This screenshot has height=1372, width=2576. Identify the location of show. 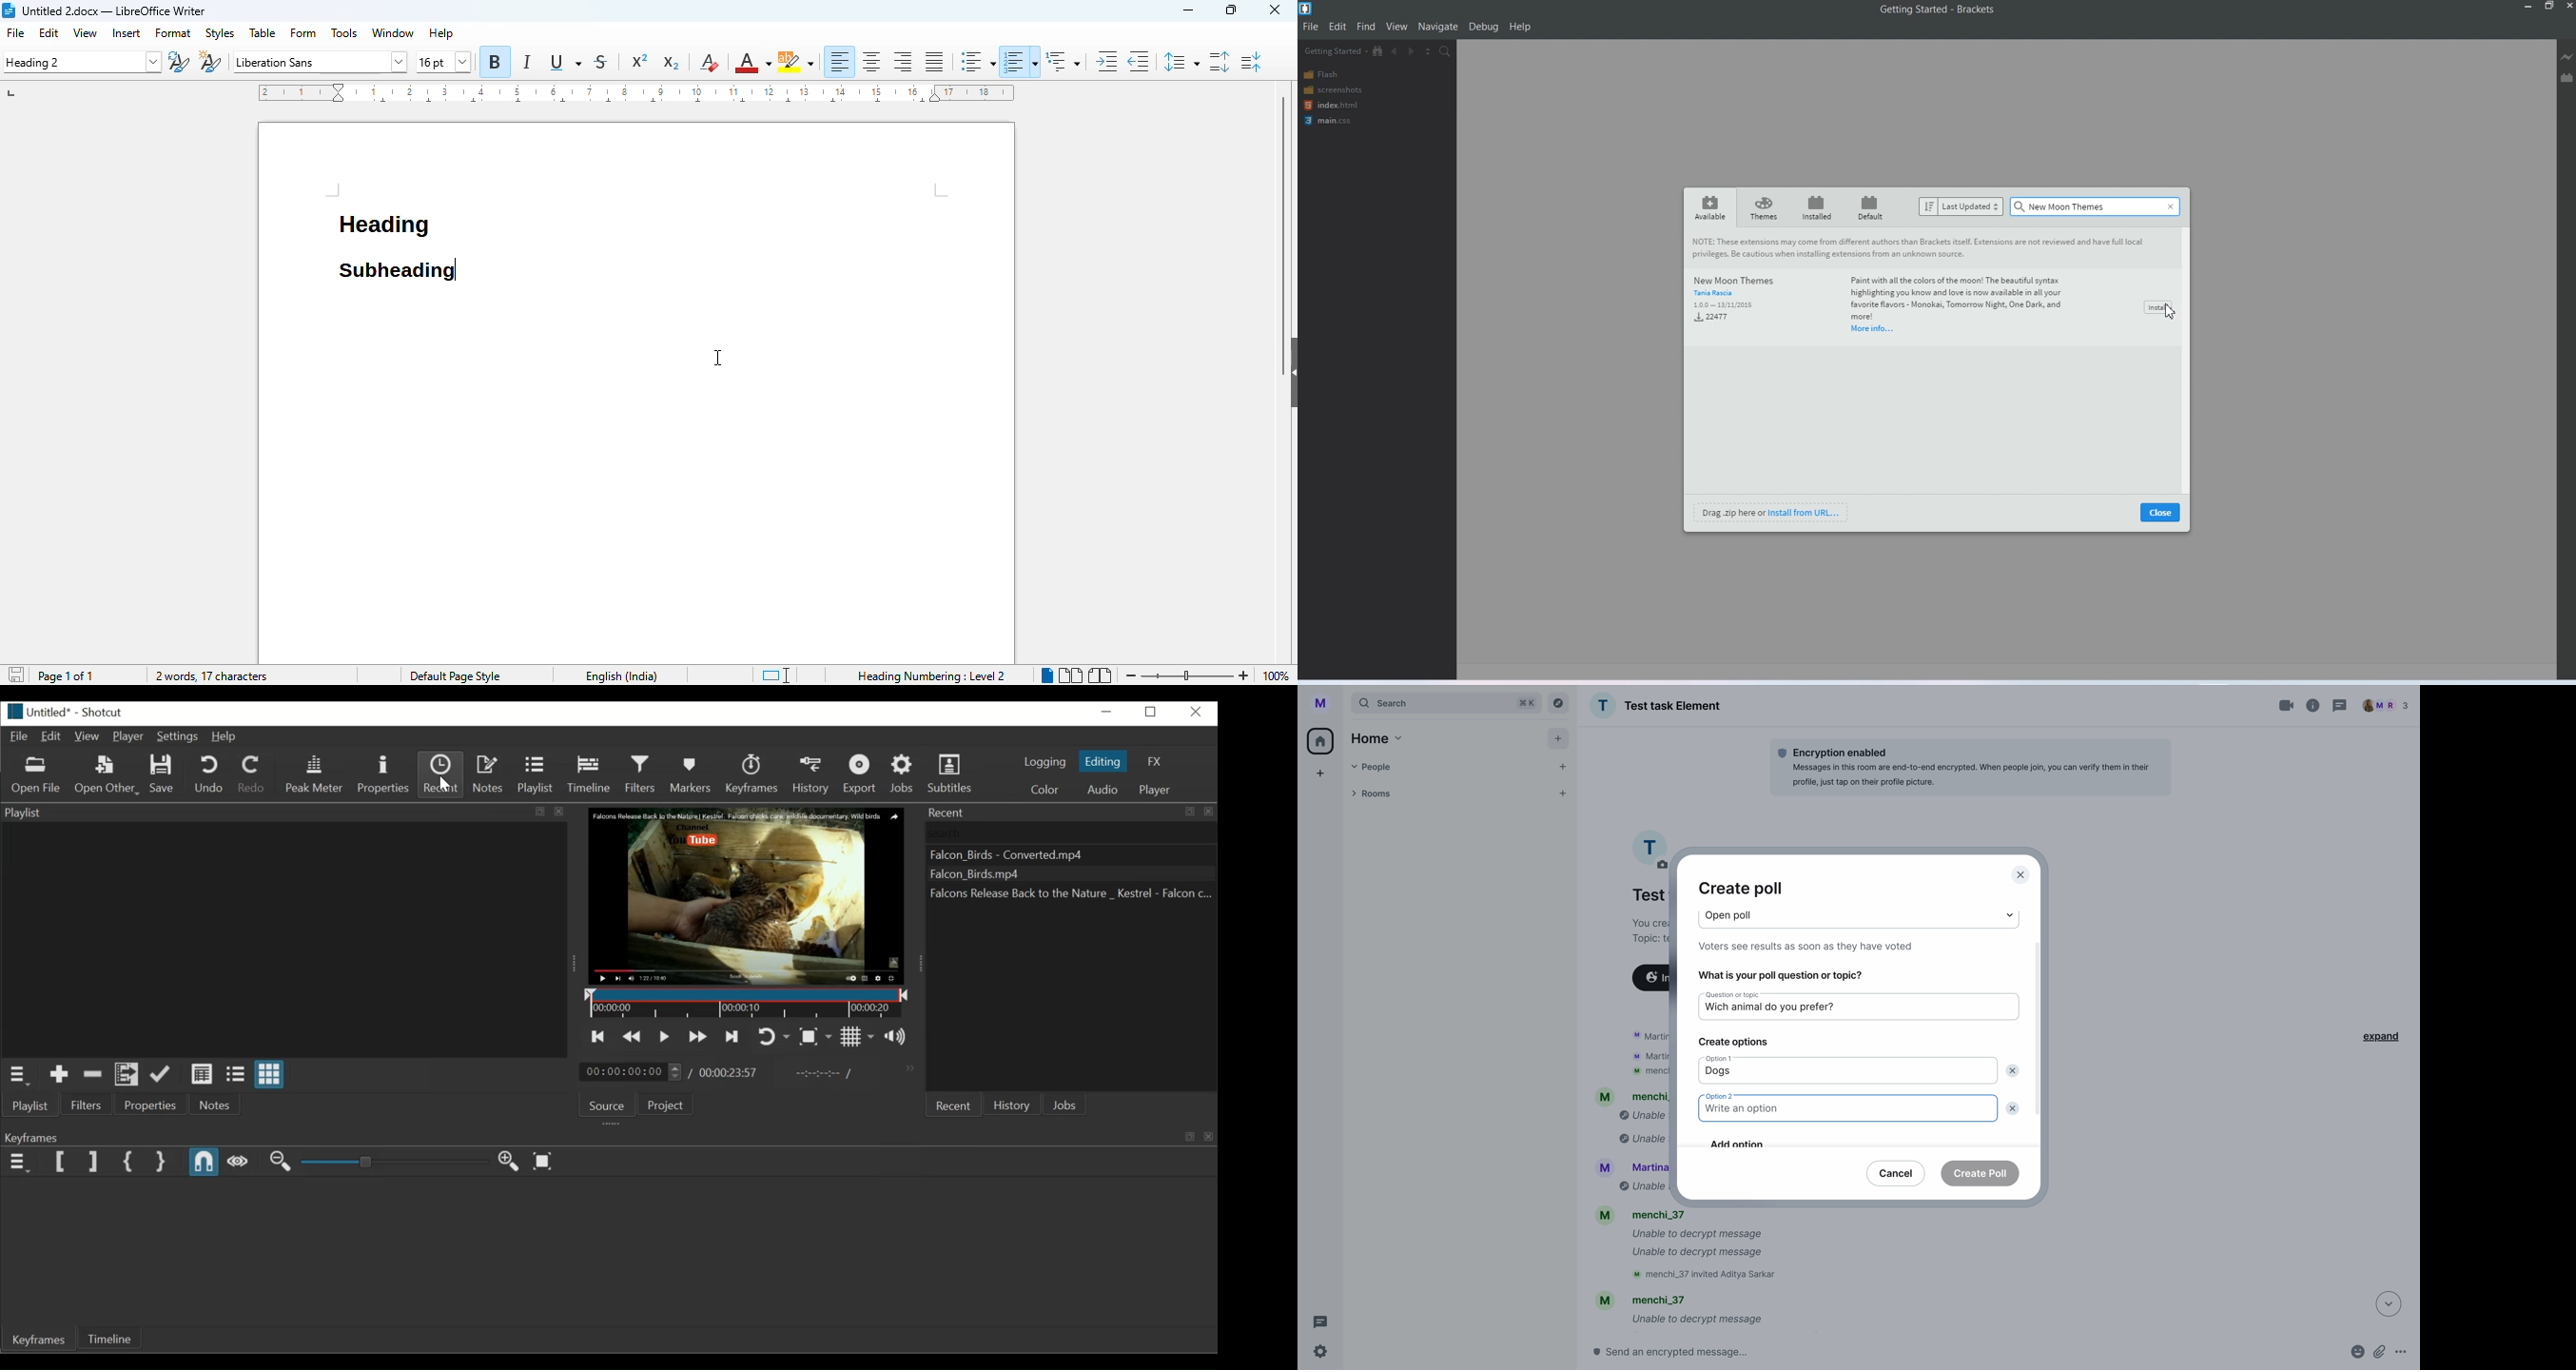
(1289, 368).